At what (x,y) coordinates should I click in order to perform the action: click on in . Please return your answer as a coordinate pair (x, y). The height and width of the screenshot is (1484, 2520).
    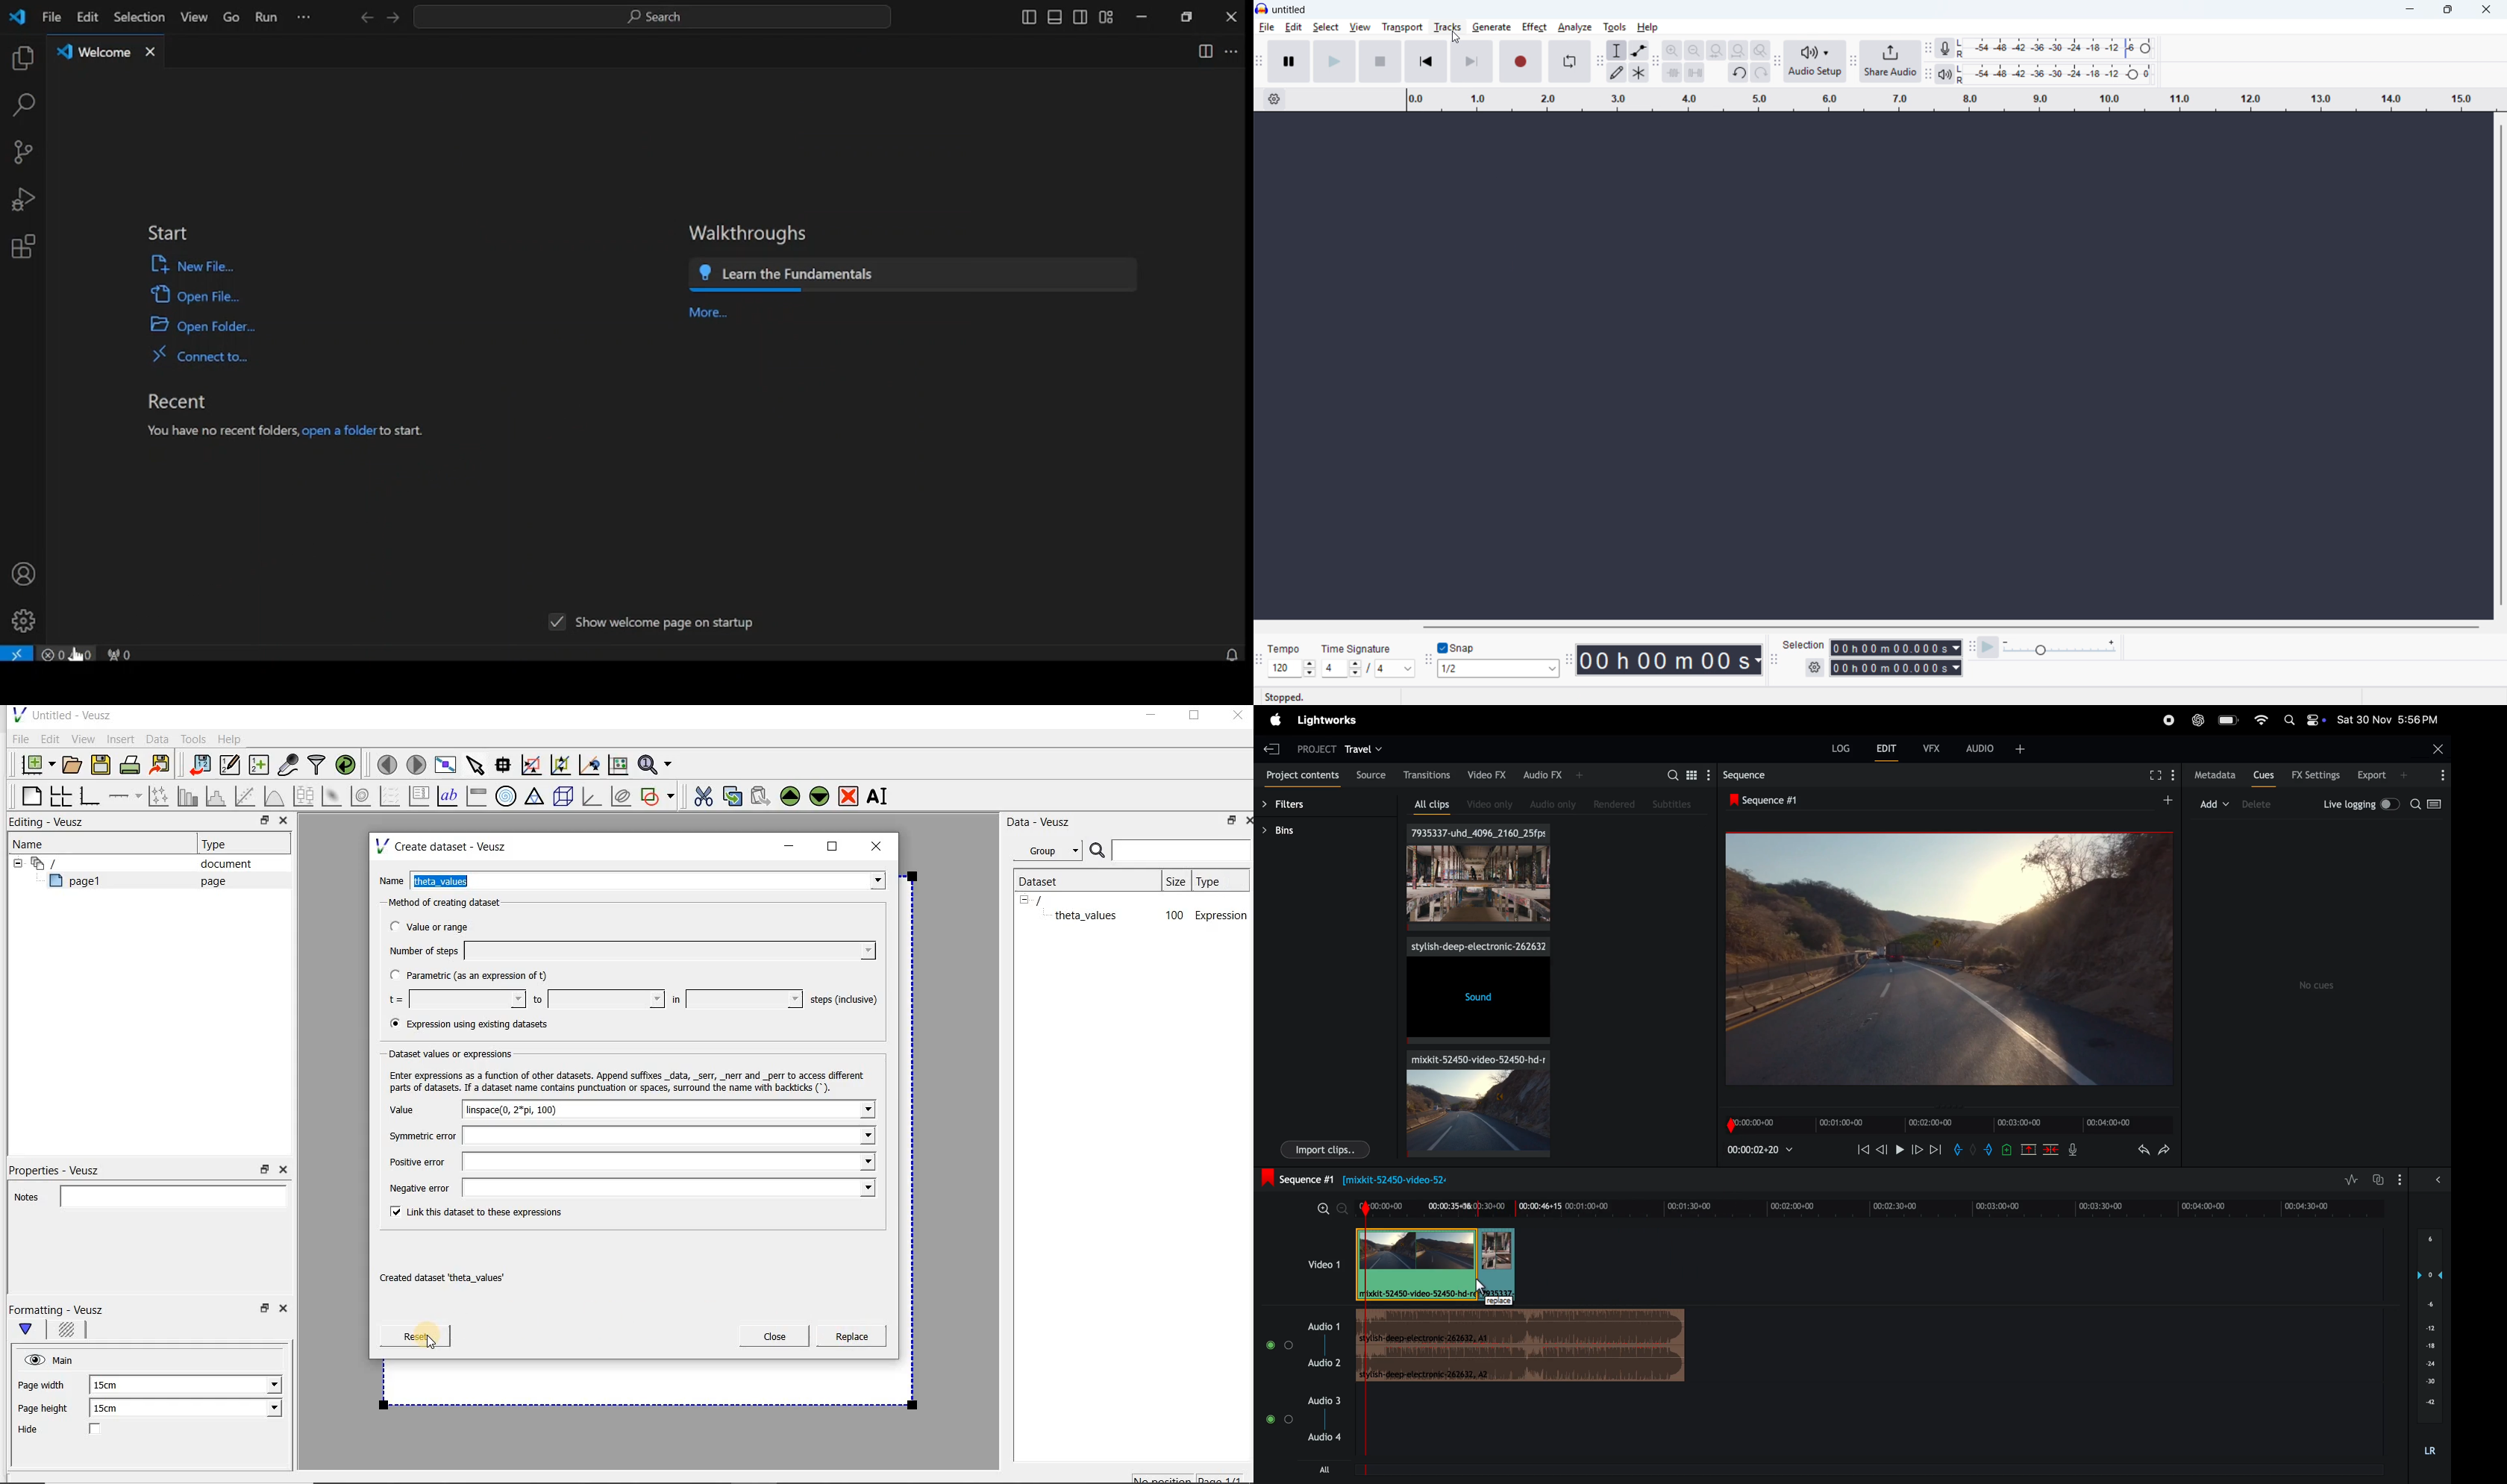
    Looking at the image, I should click on (735, 999).